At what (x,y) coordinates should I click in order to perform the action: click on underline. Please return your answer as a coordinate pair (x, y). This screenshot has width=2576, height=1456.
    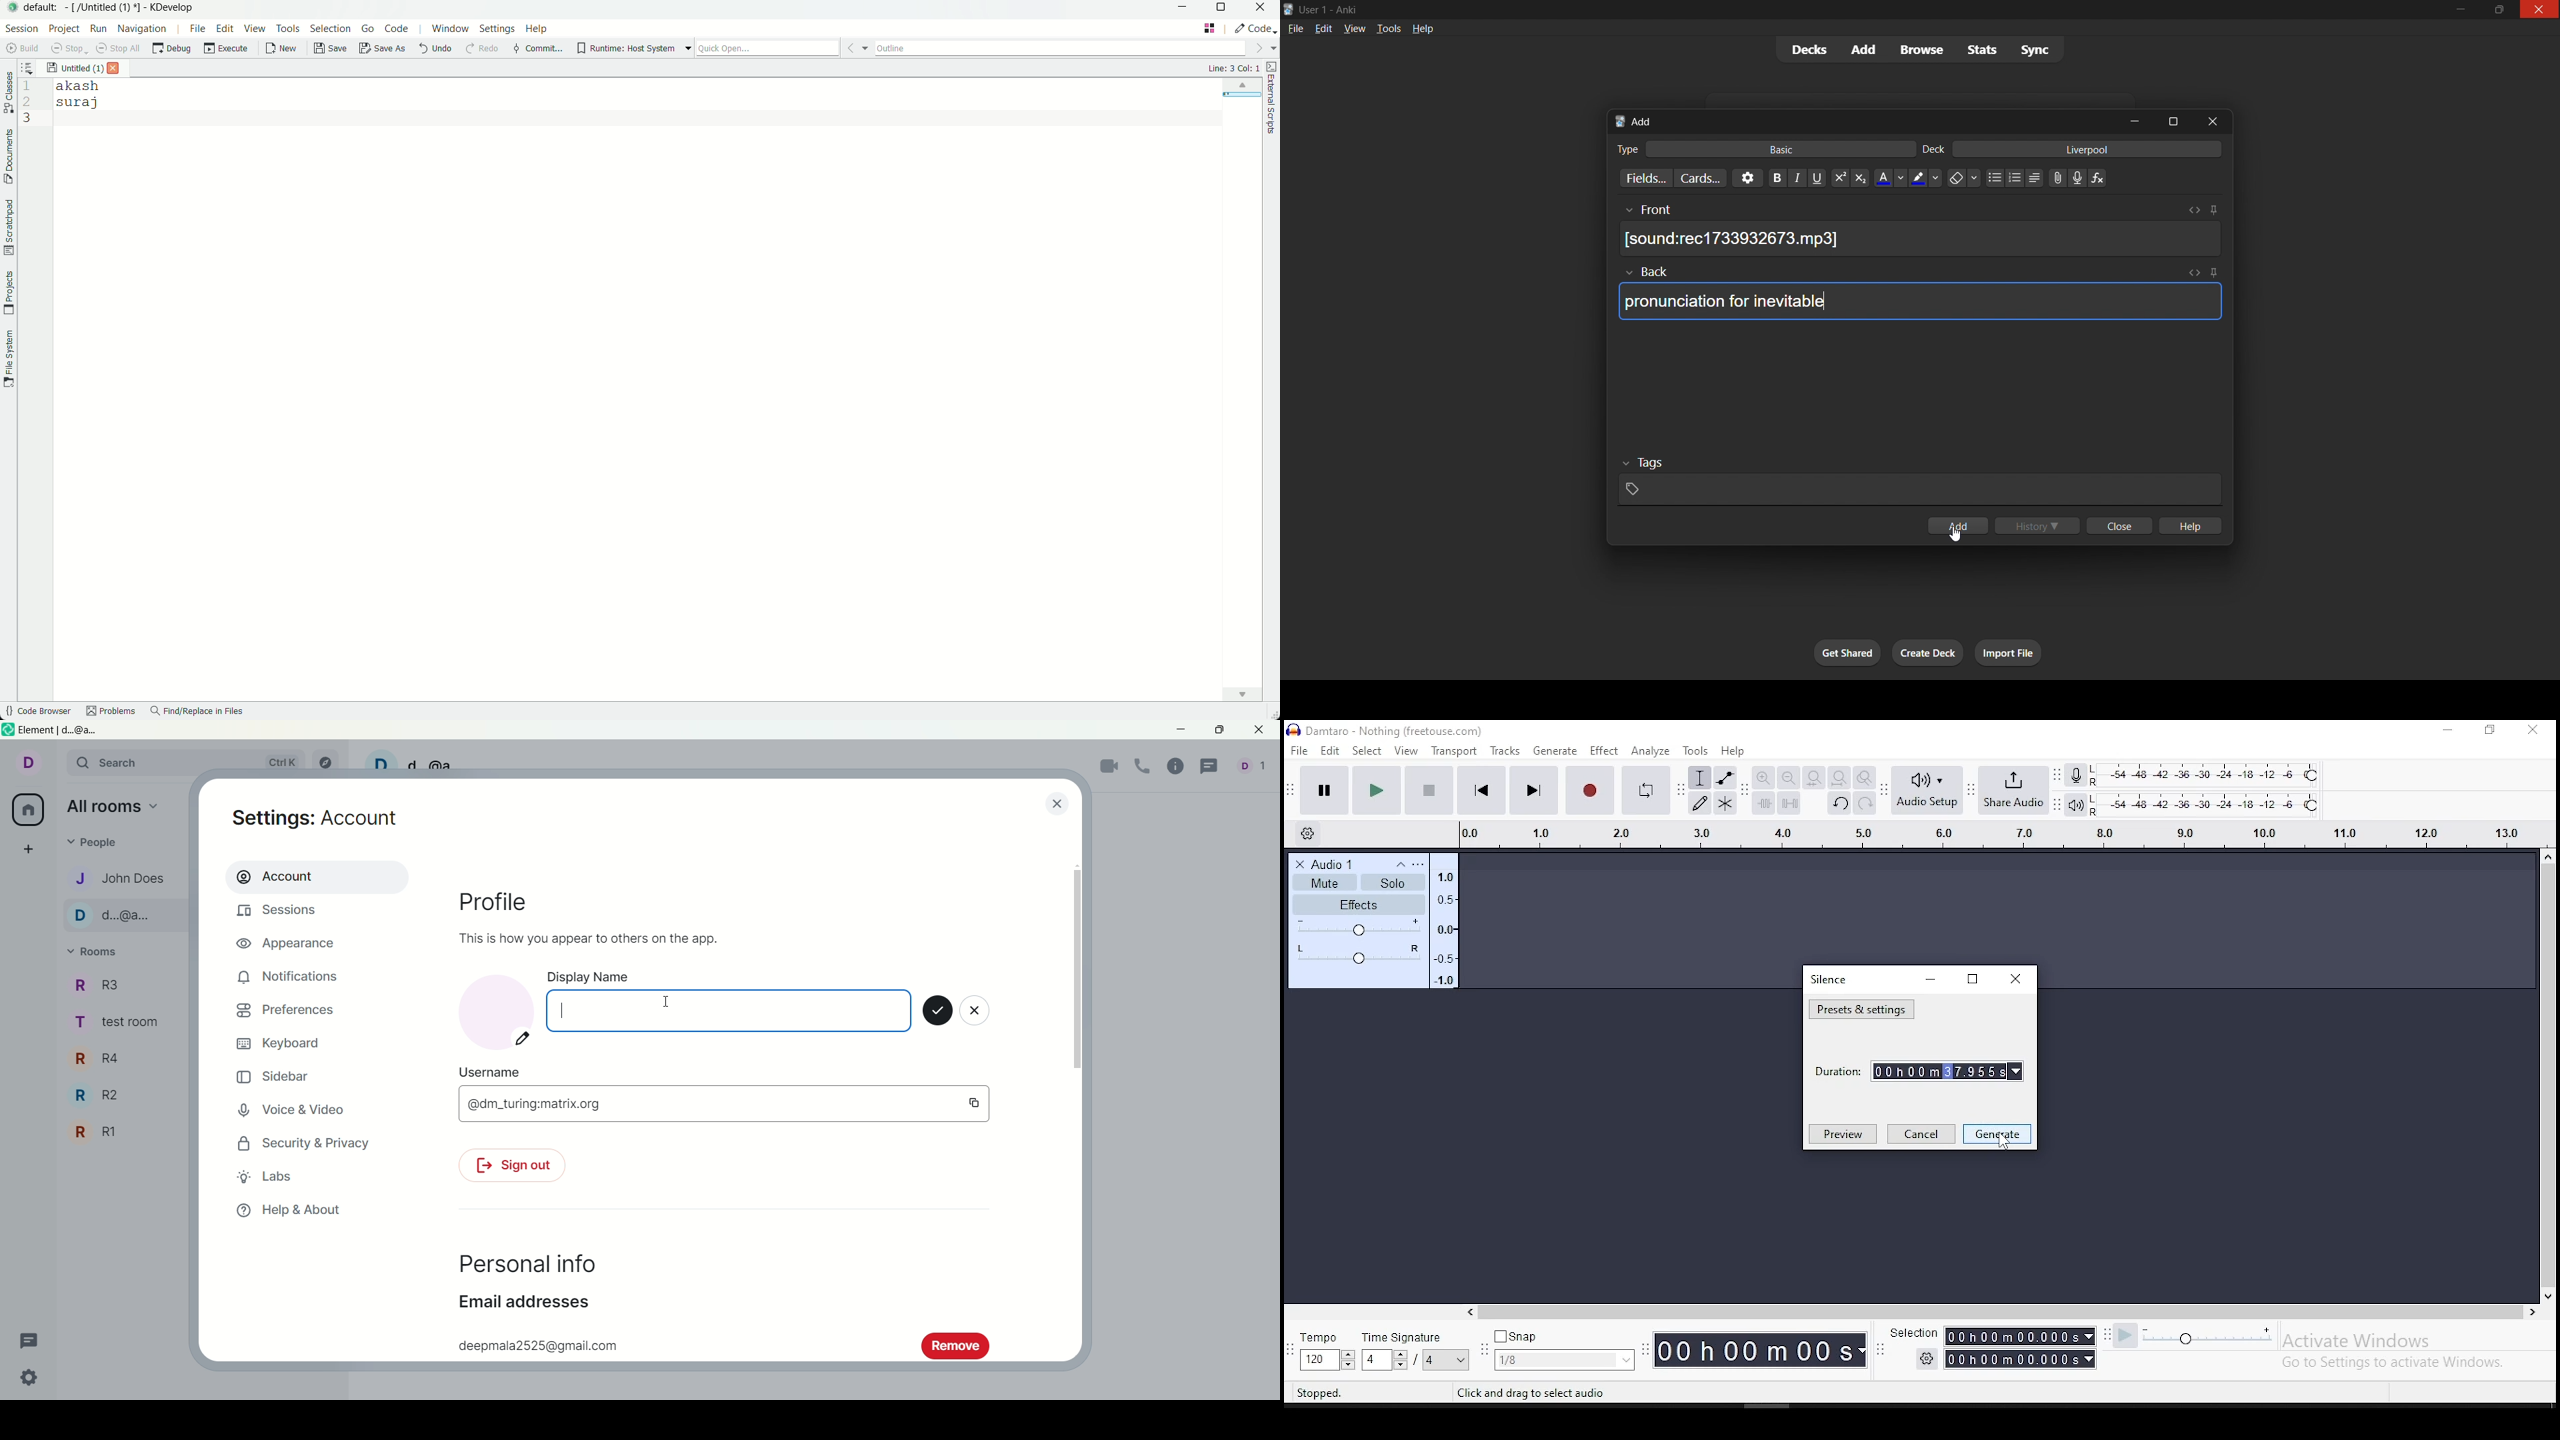
    Looking at the image, I should click on (1817, 178).